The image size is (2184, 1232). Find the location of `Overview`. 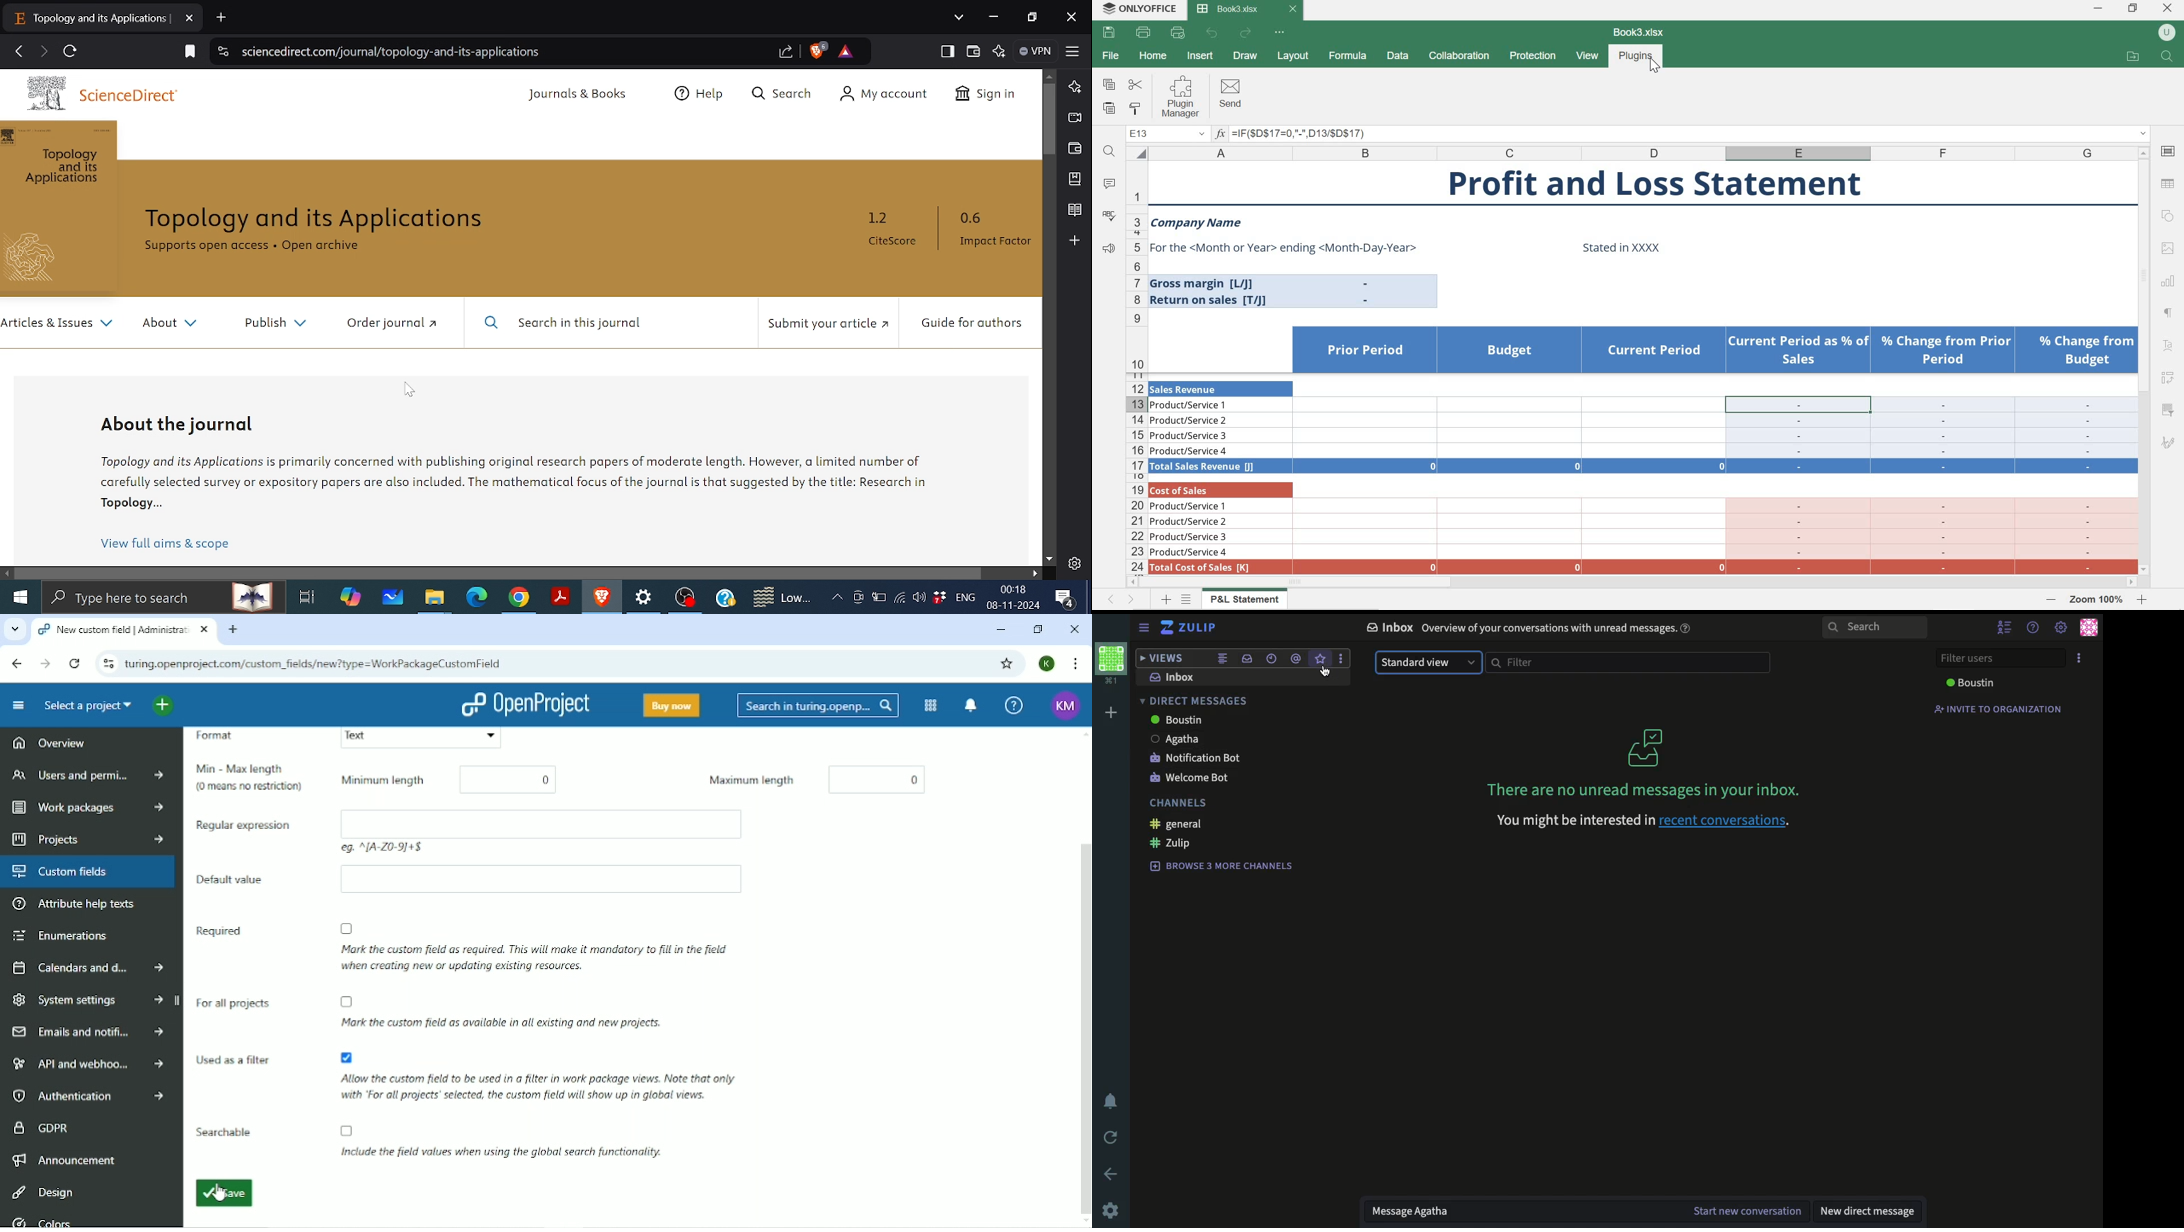

Overview is located at coordinates (49, 741).